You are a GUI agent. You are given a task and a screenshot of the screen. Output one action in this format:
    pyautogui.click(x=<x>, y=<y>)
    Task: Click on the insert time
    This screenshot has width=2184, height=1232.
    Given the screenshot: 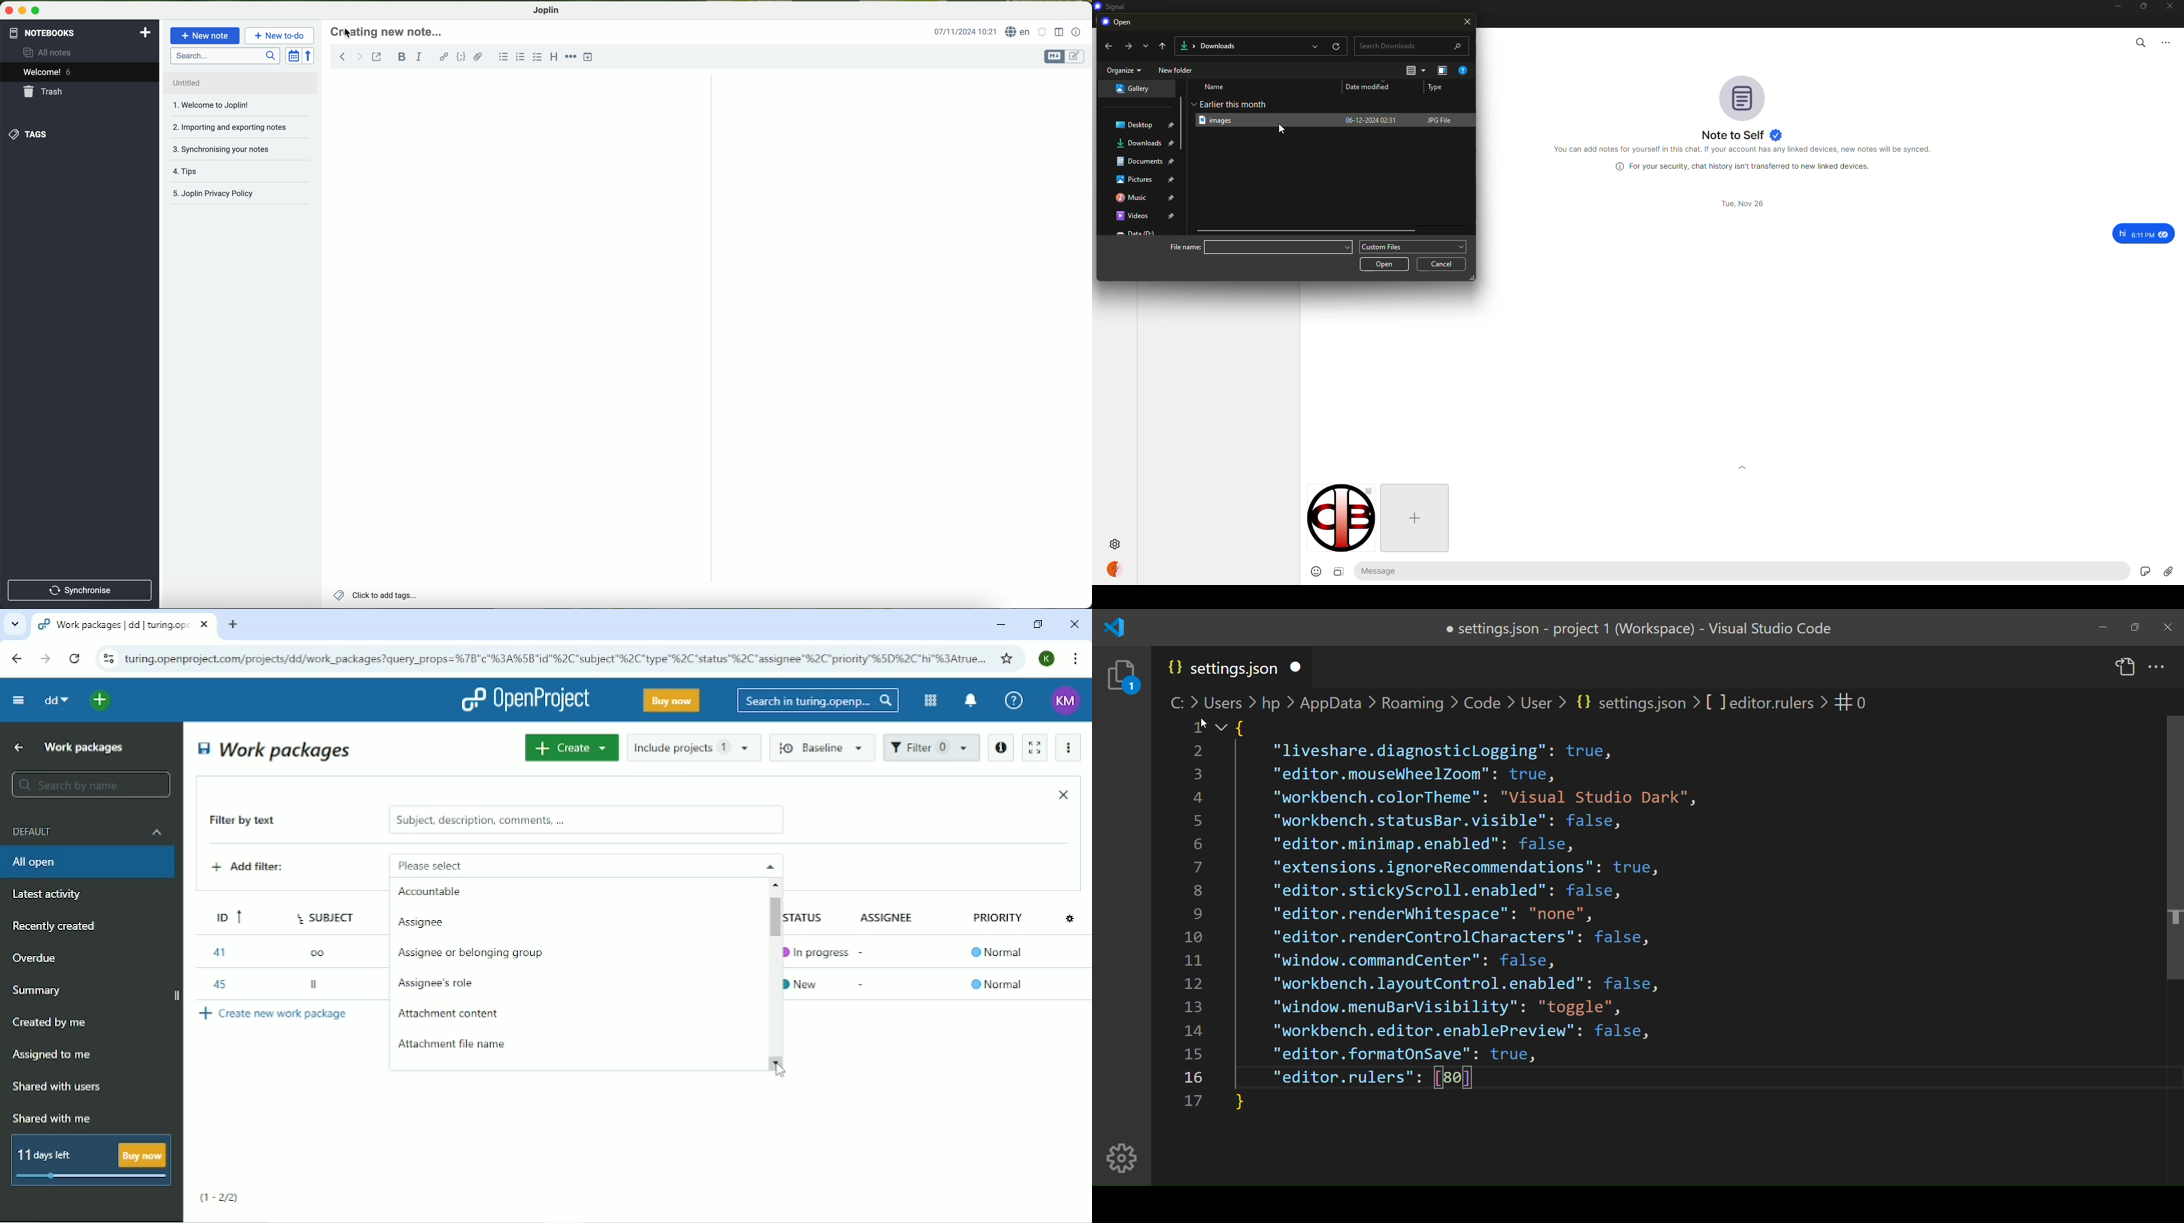 What is the action you would take?
    pyautogui.click(x=588, y=57)
    